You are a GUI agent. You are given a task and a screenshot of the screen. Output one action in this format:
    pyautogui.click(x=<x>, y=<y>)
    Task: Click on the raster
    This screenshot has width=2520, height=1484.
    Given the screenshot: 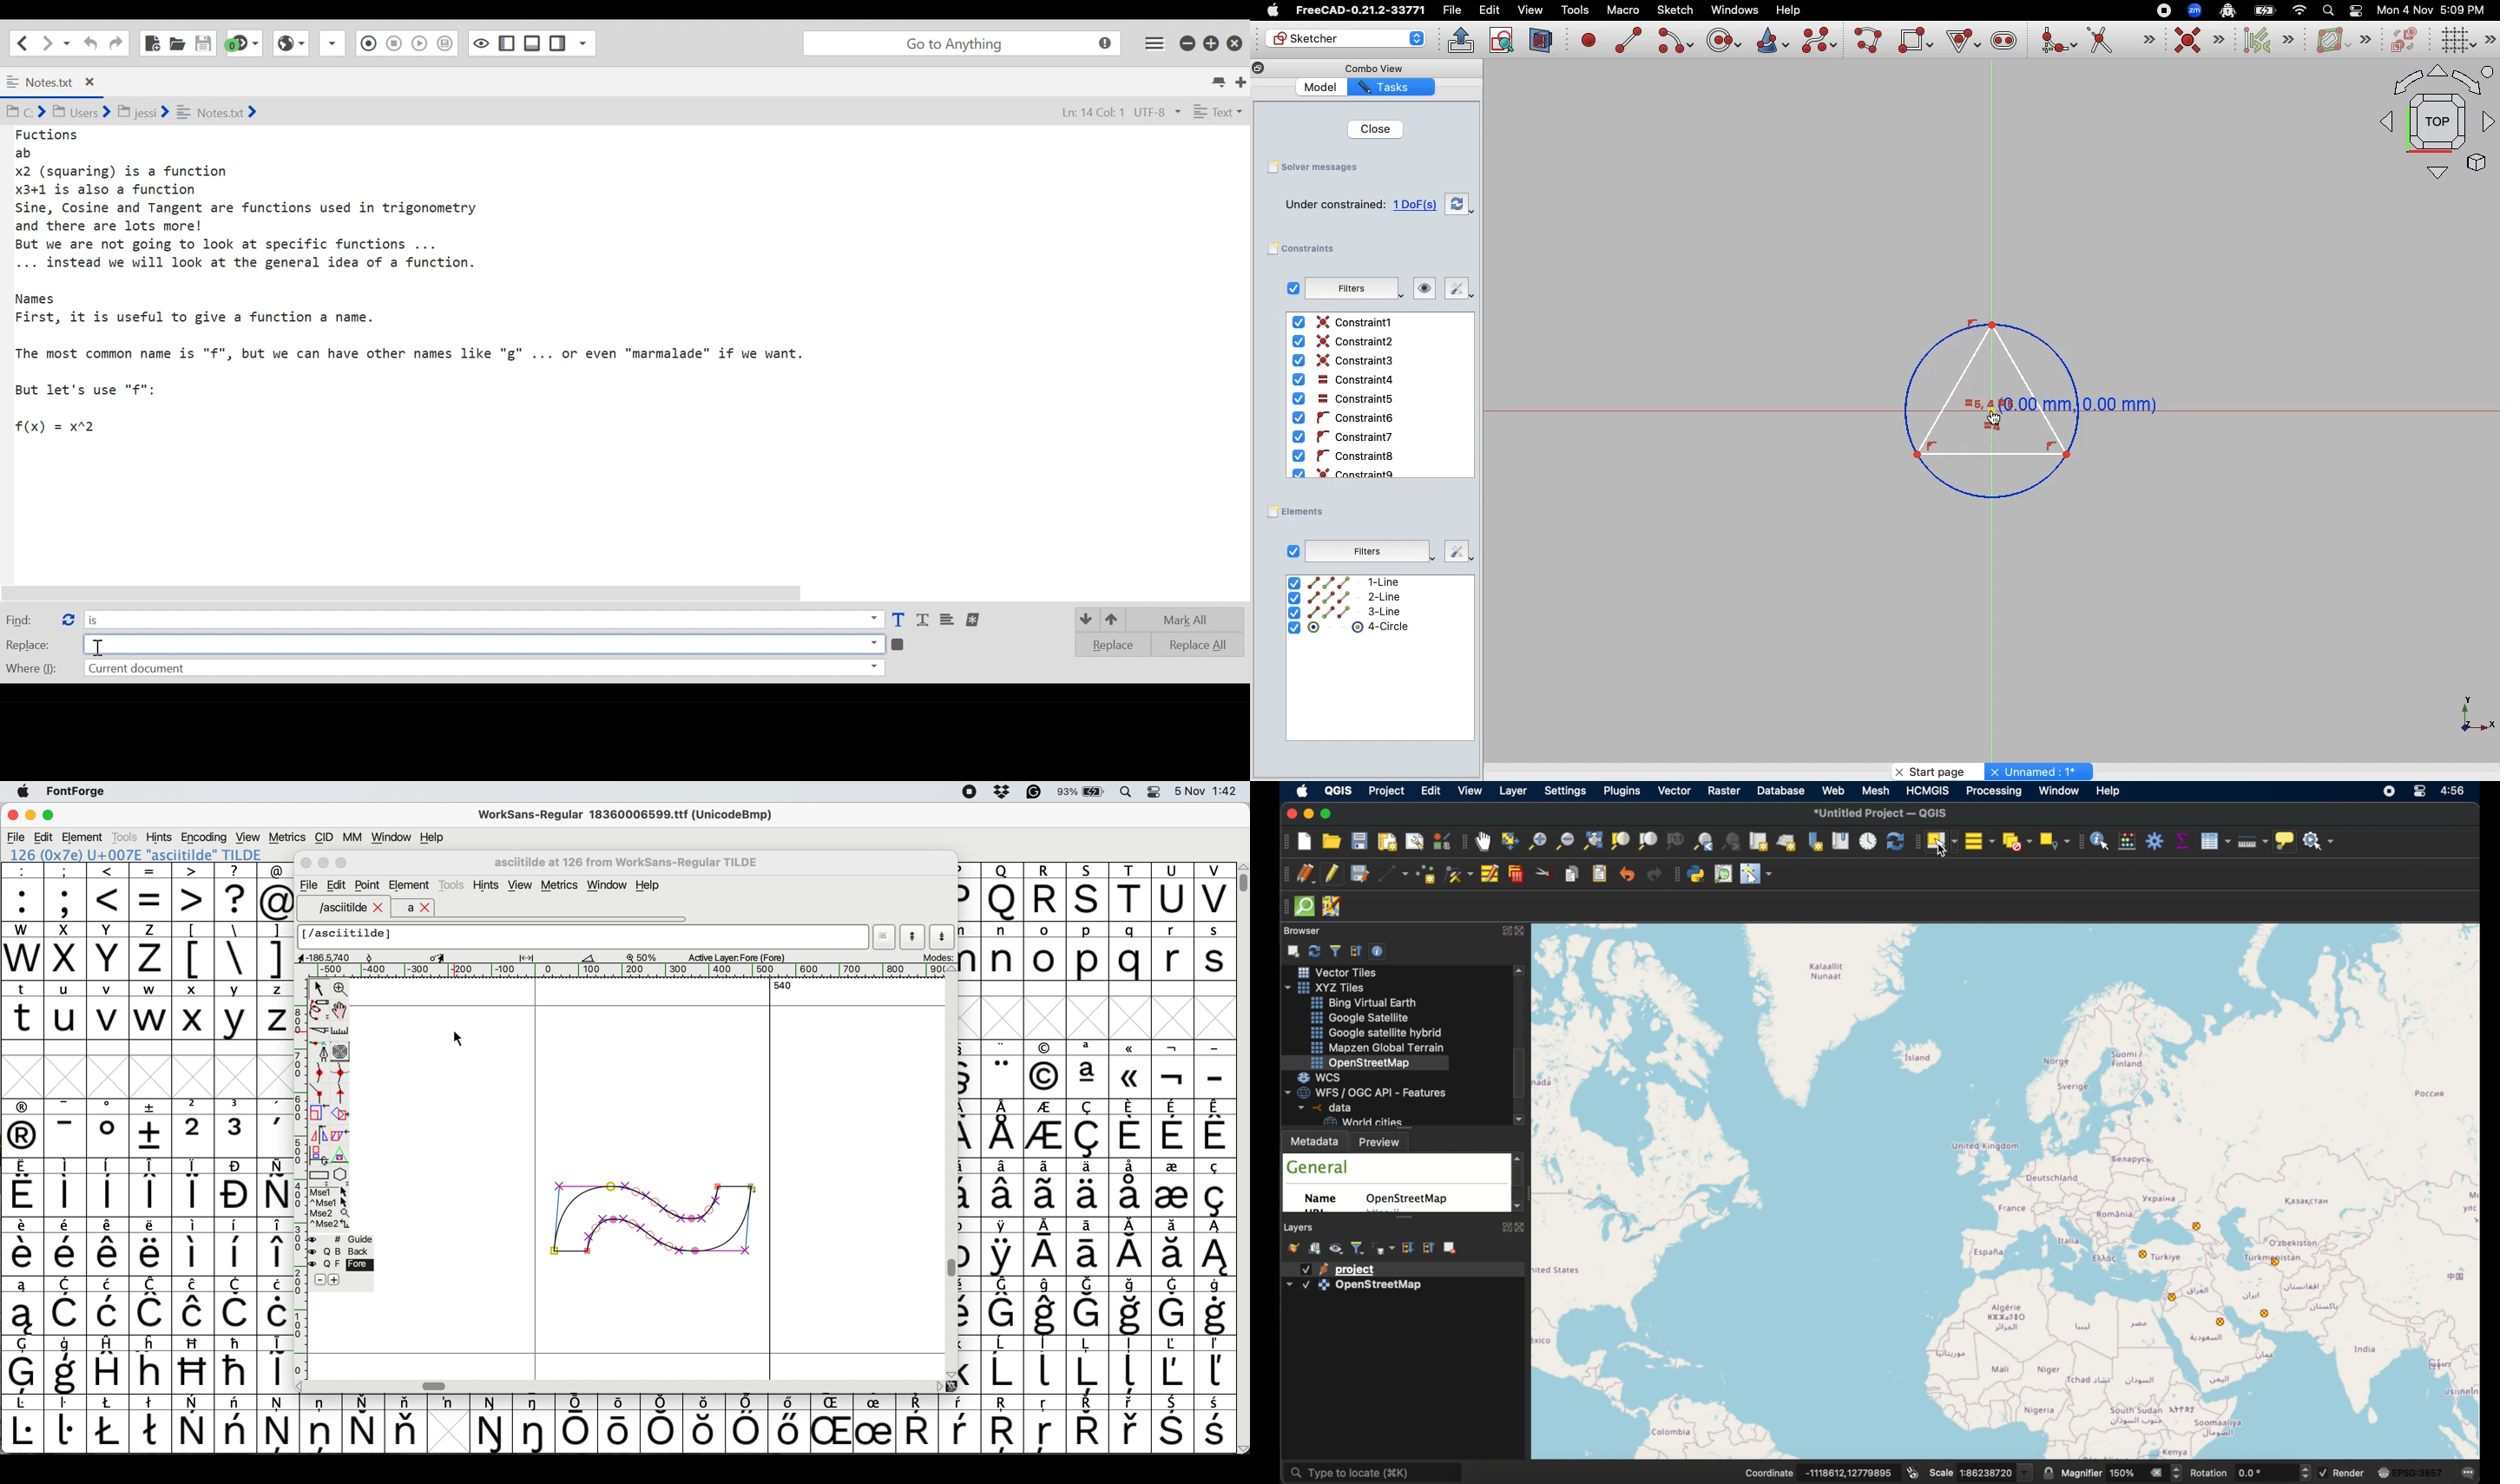 What is the action you would take?
    pyautogui.click(x=1725, y=790)
    